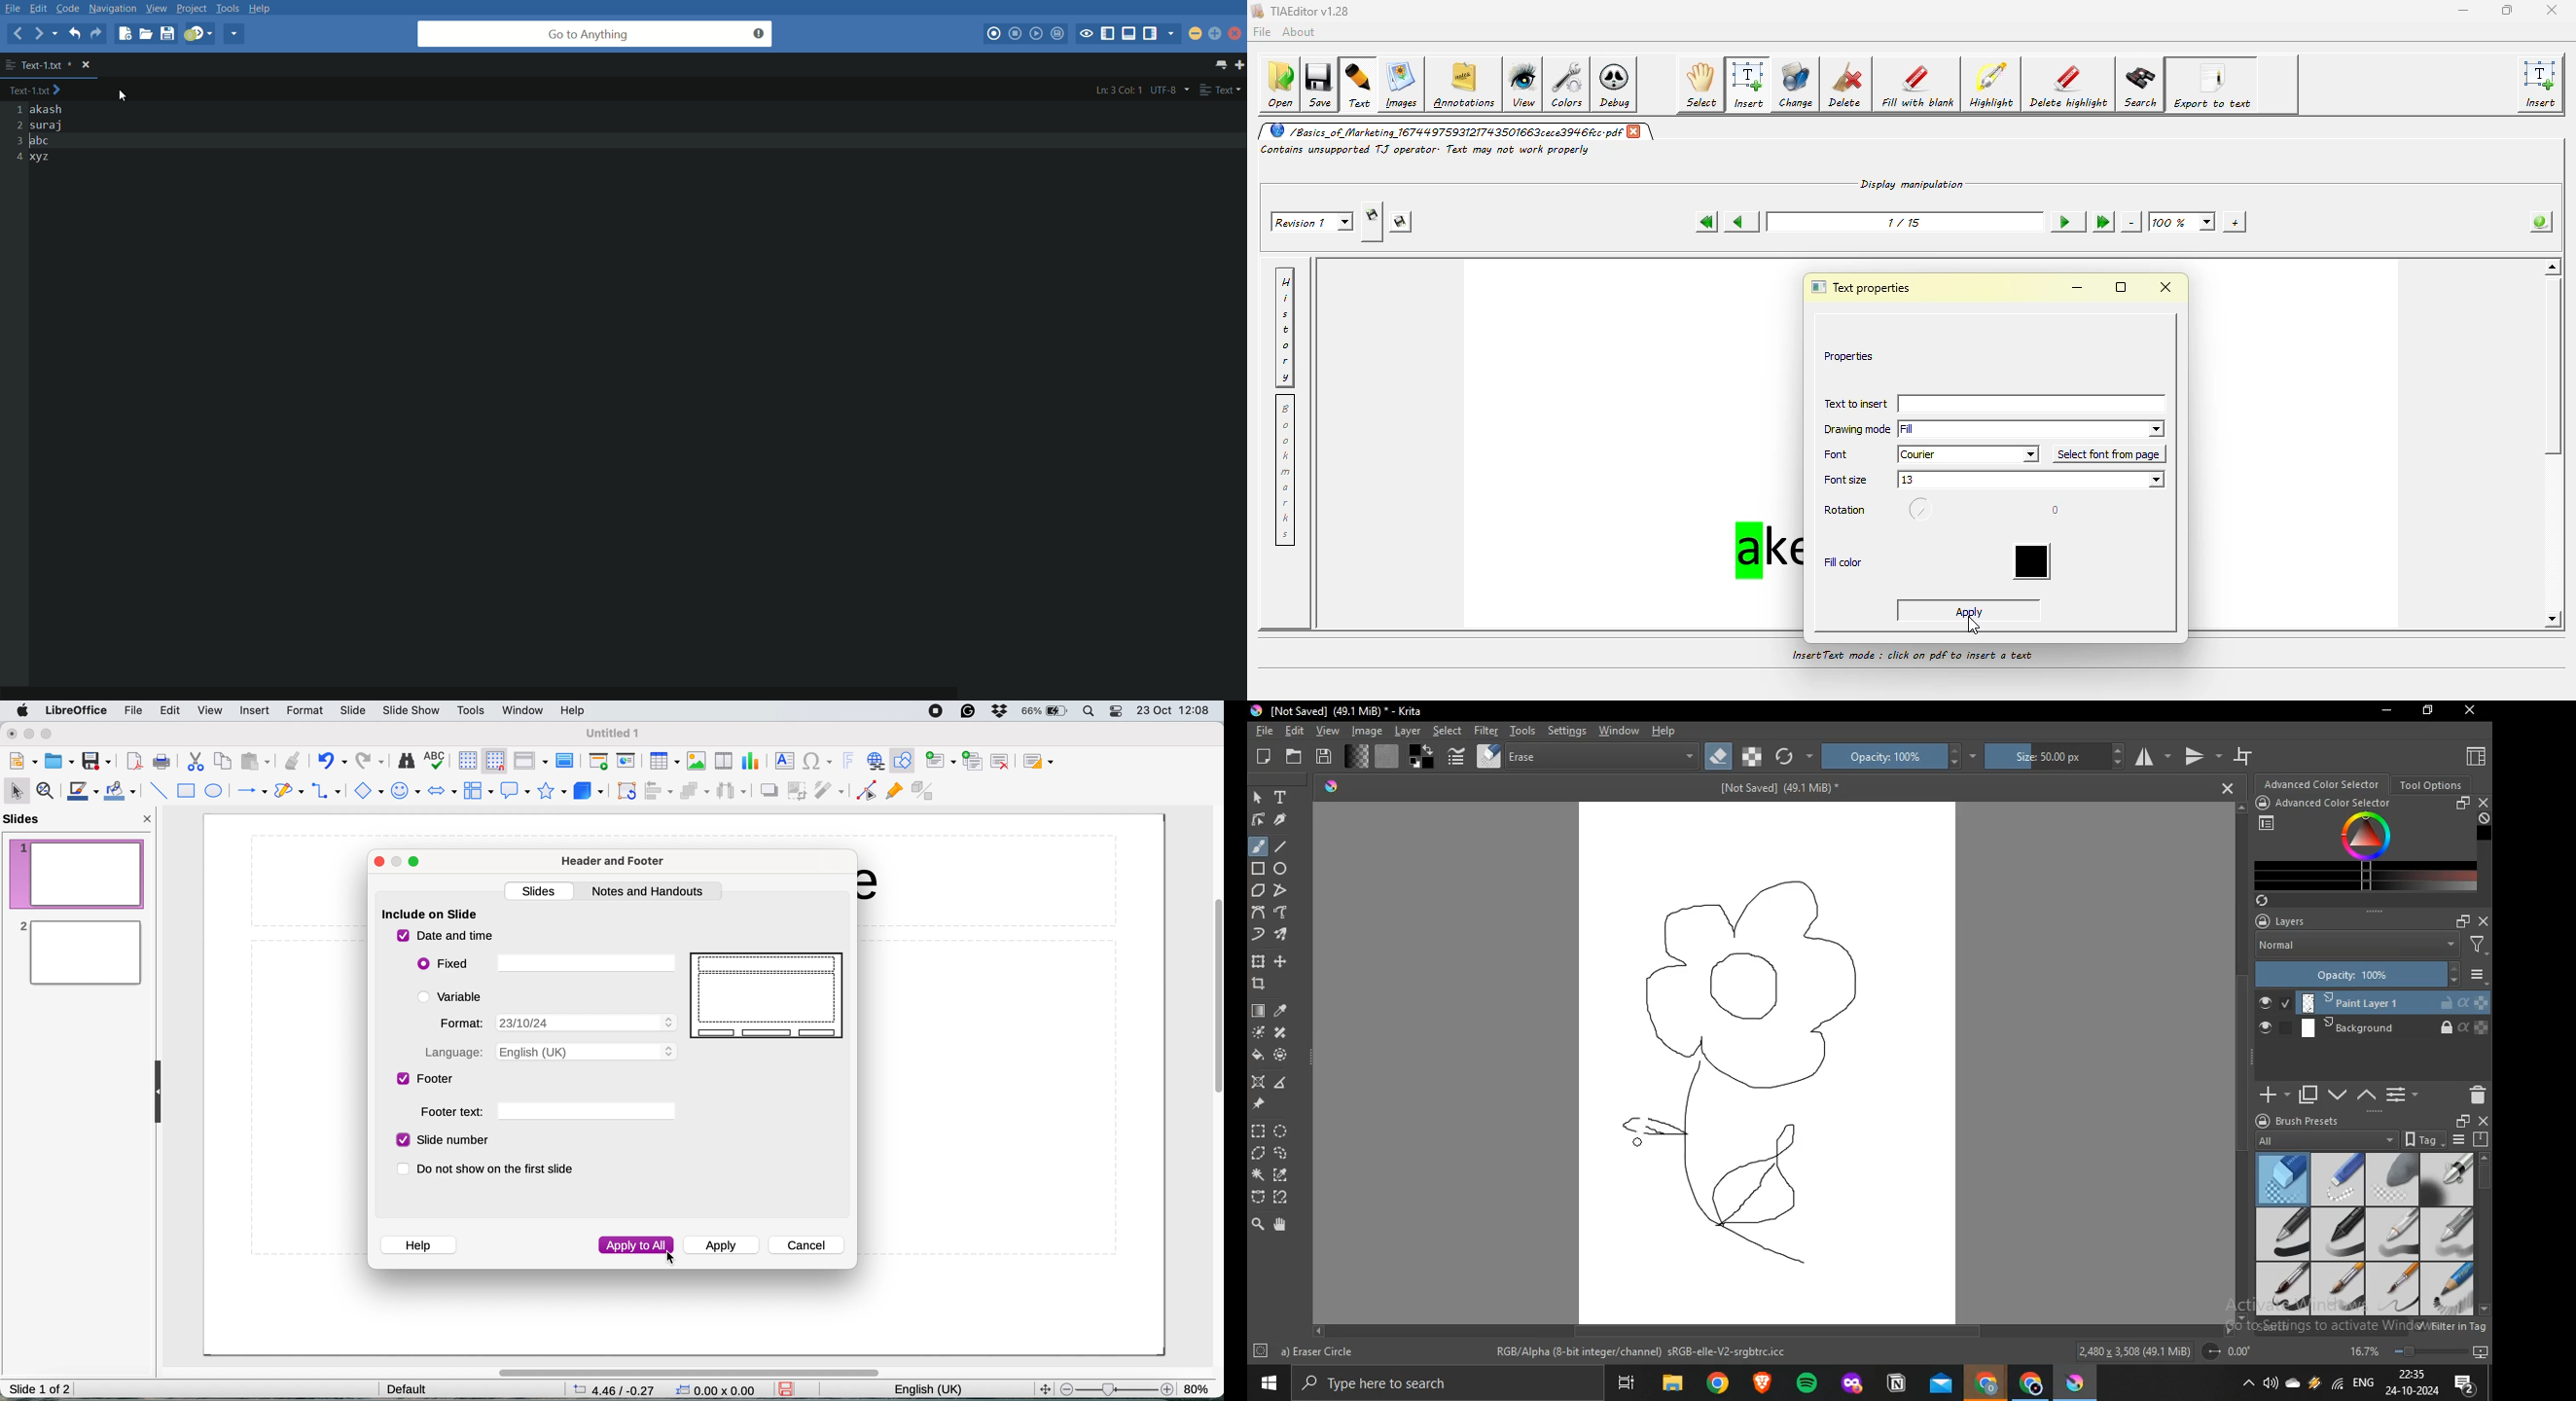 The width and height of the screenshot is (2576, 1428). What do you see at coordinates (1280, 820) in the screenshot?
I see `calligraphy` at bounding box center [1280, 820].